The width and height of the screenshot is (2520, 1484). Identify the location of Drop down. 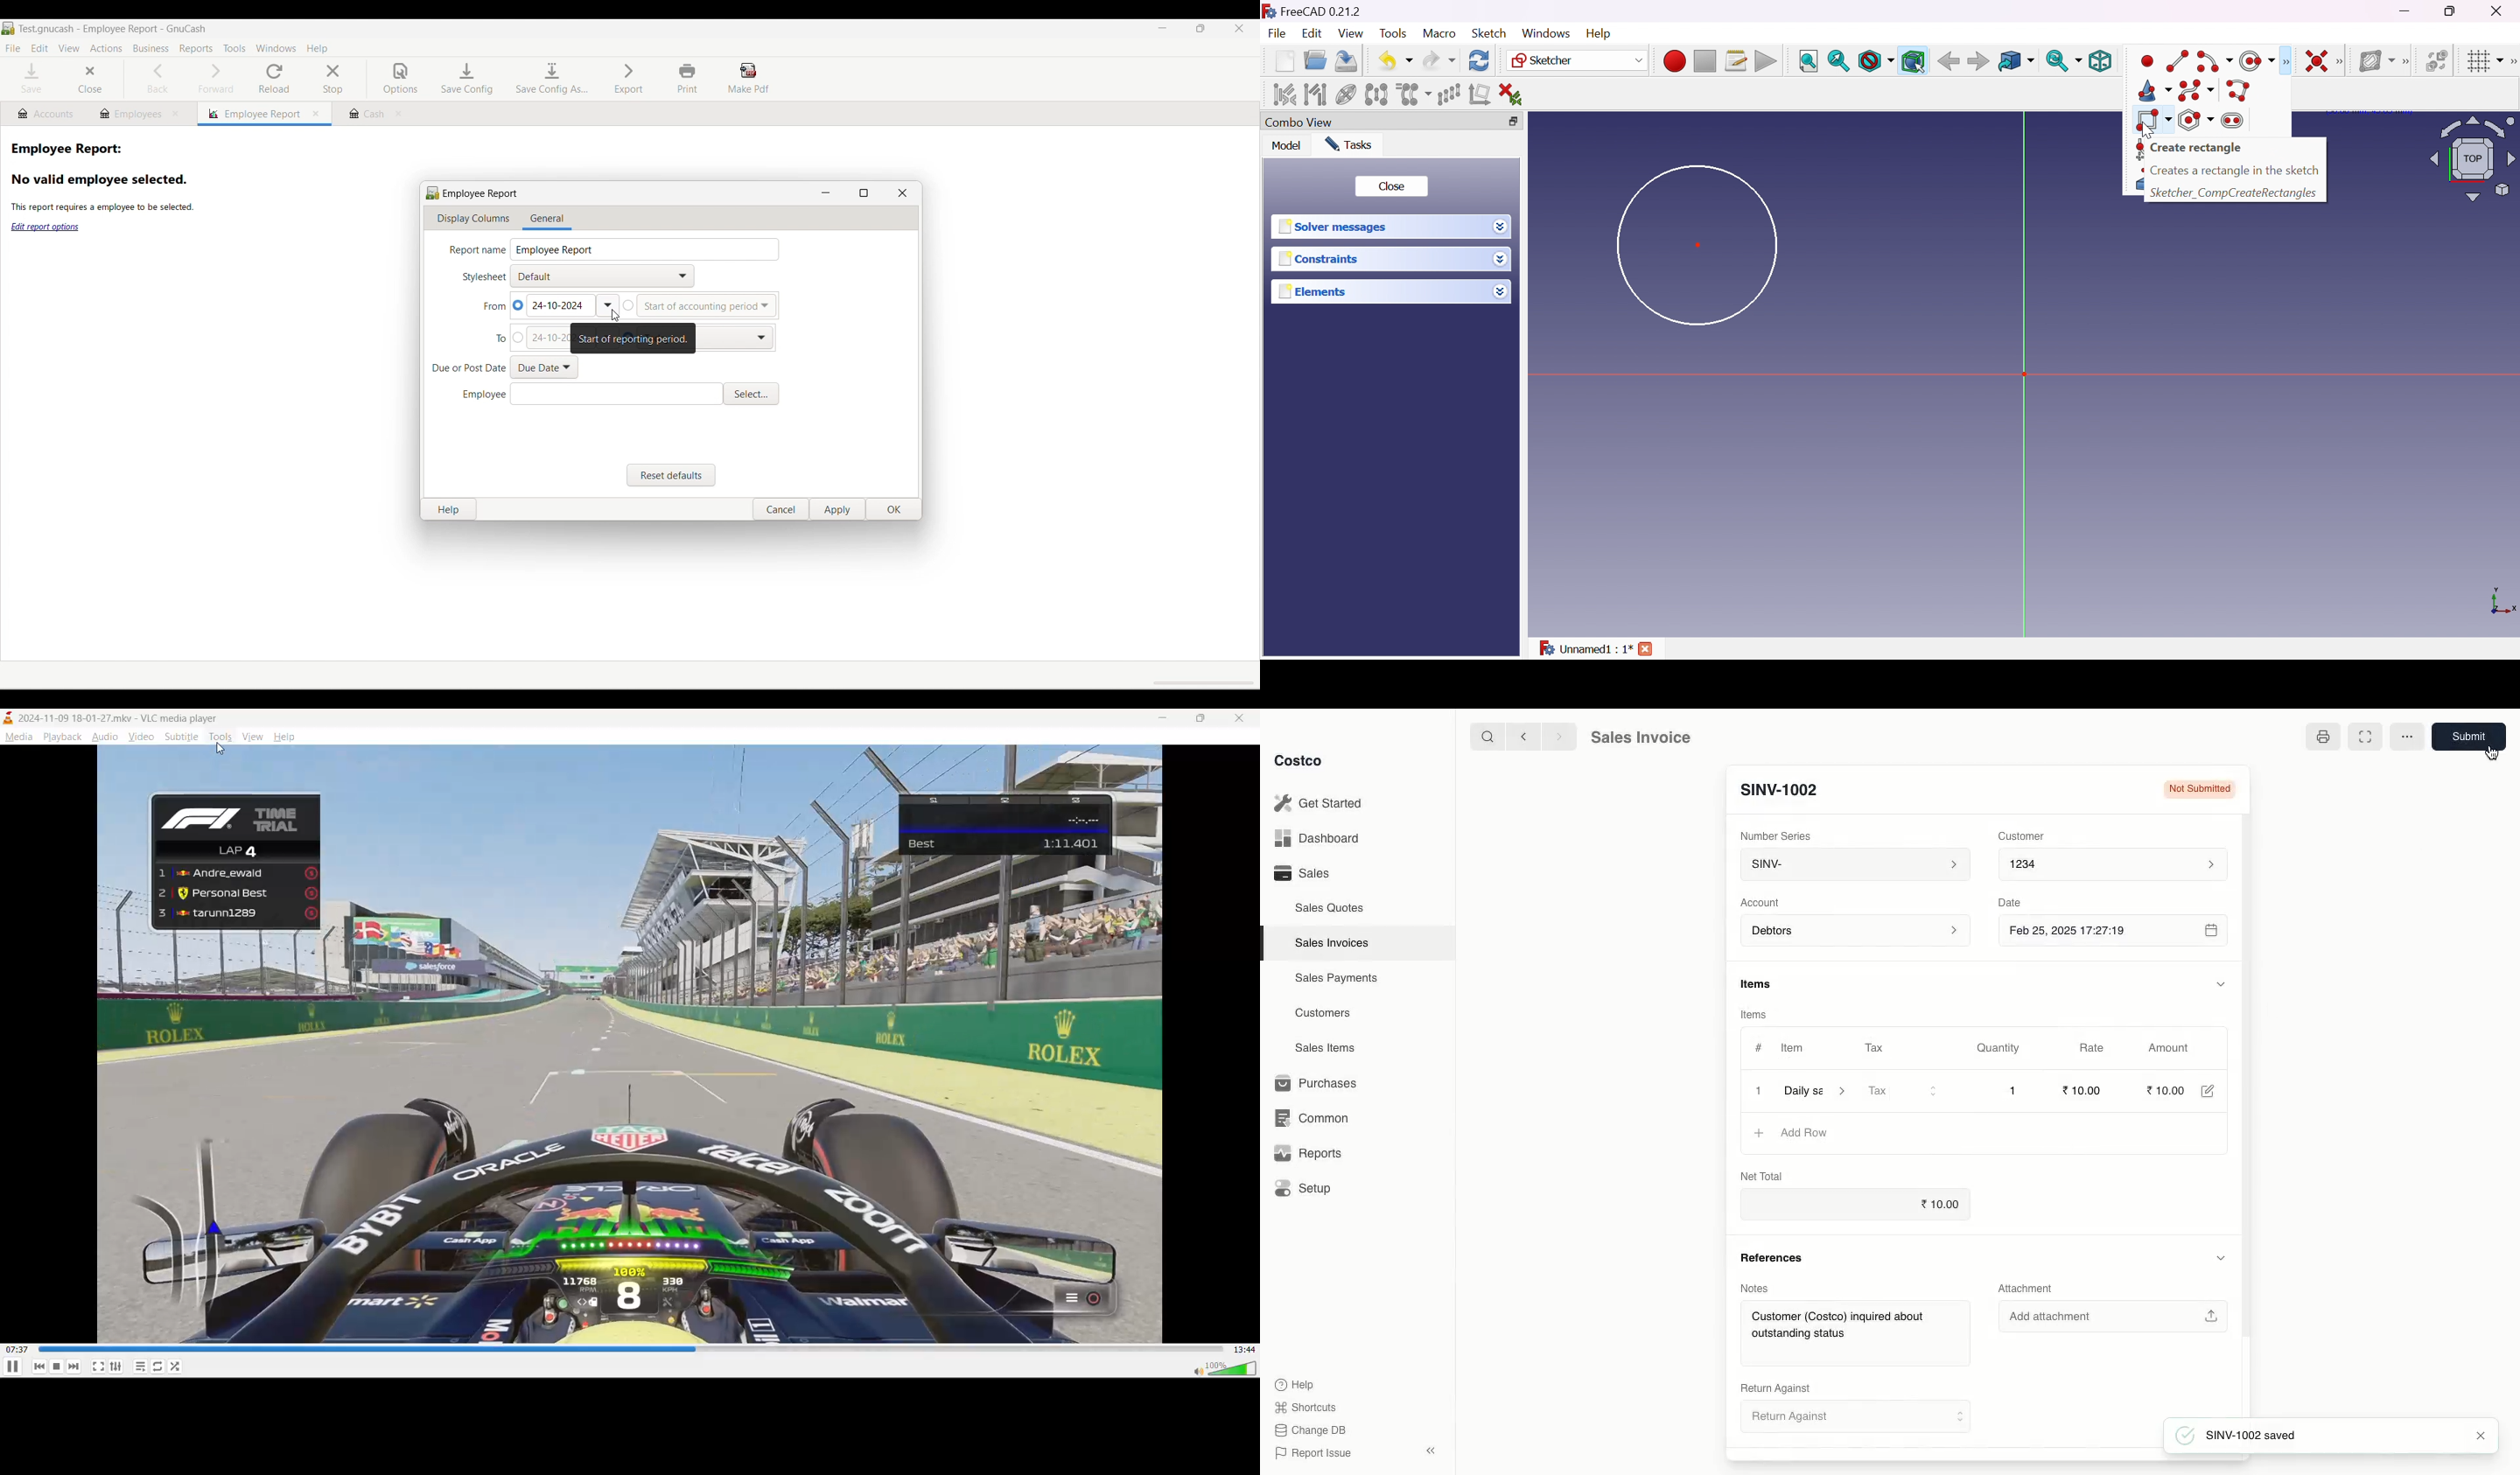
(1500, 291).